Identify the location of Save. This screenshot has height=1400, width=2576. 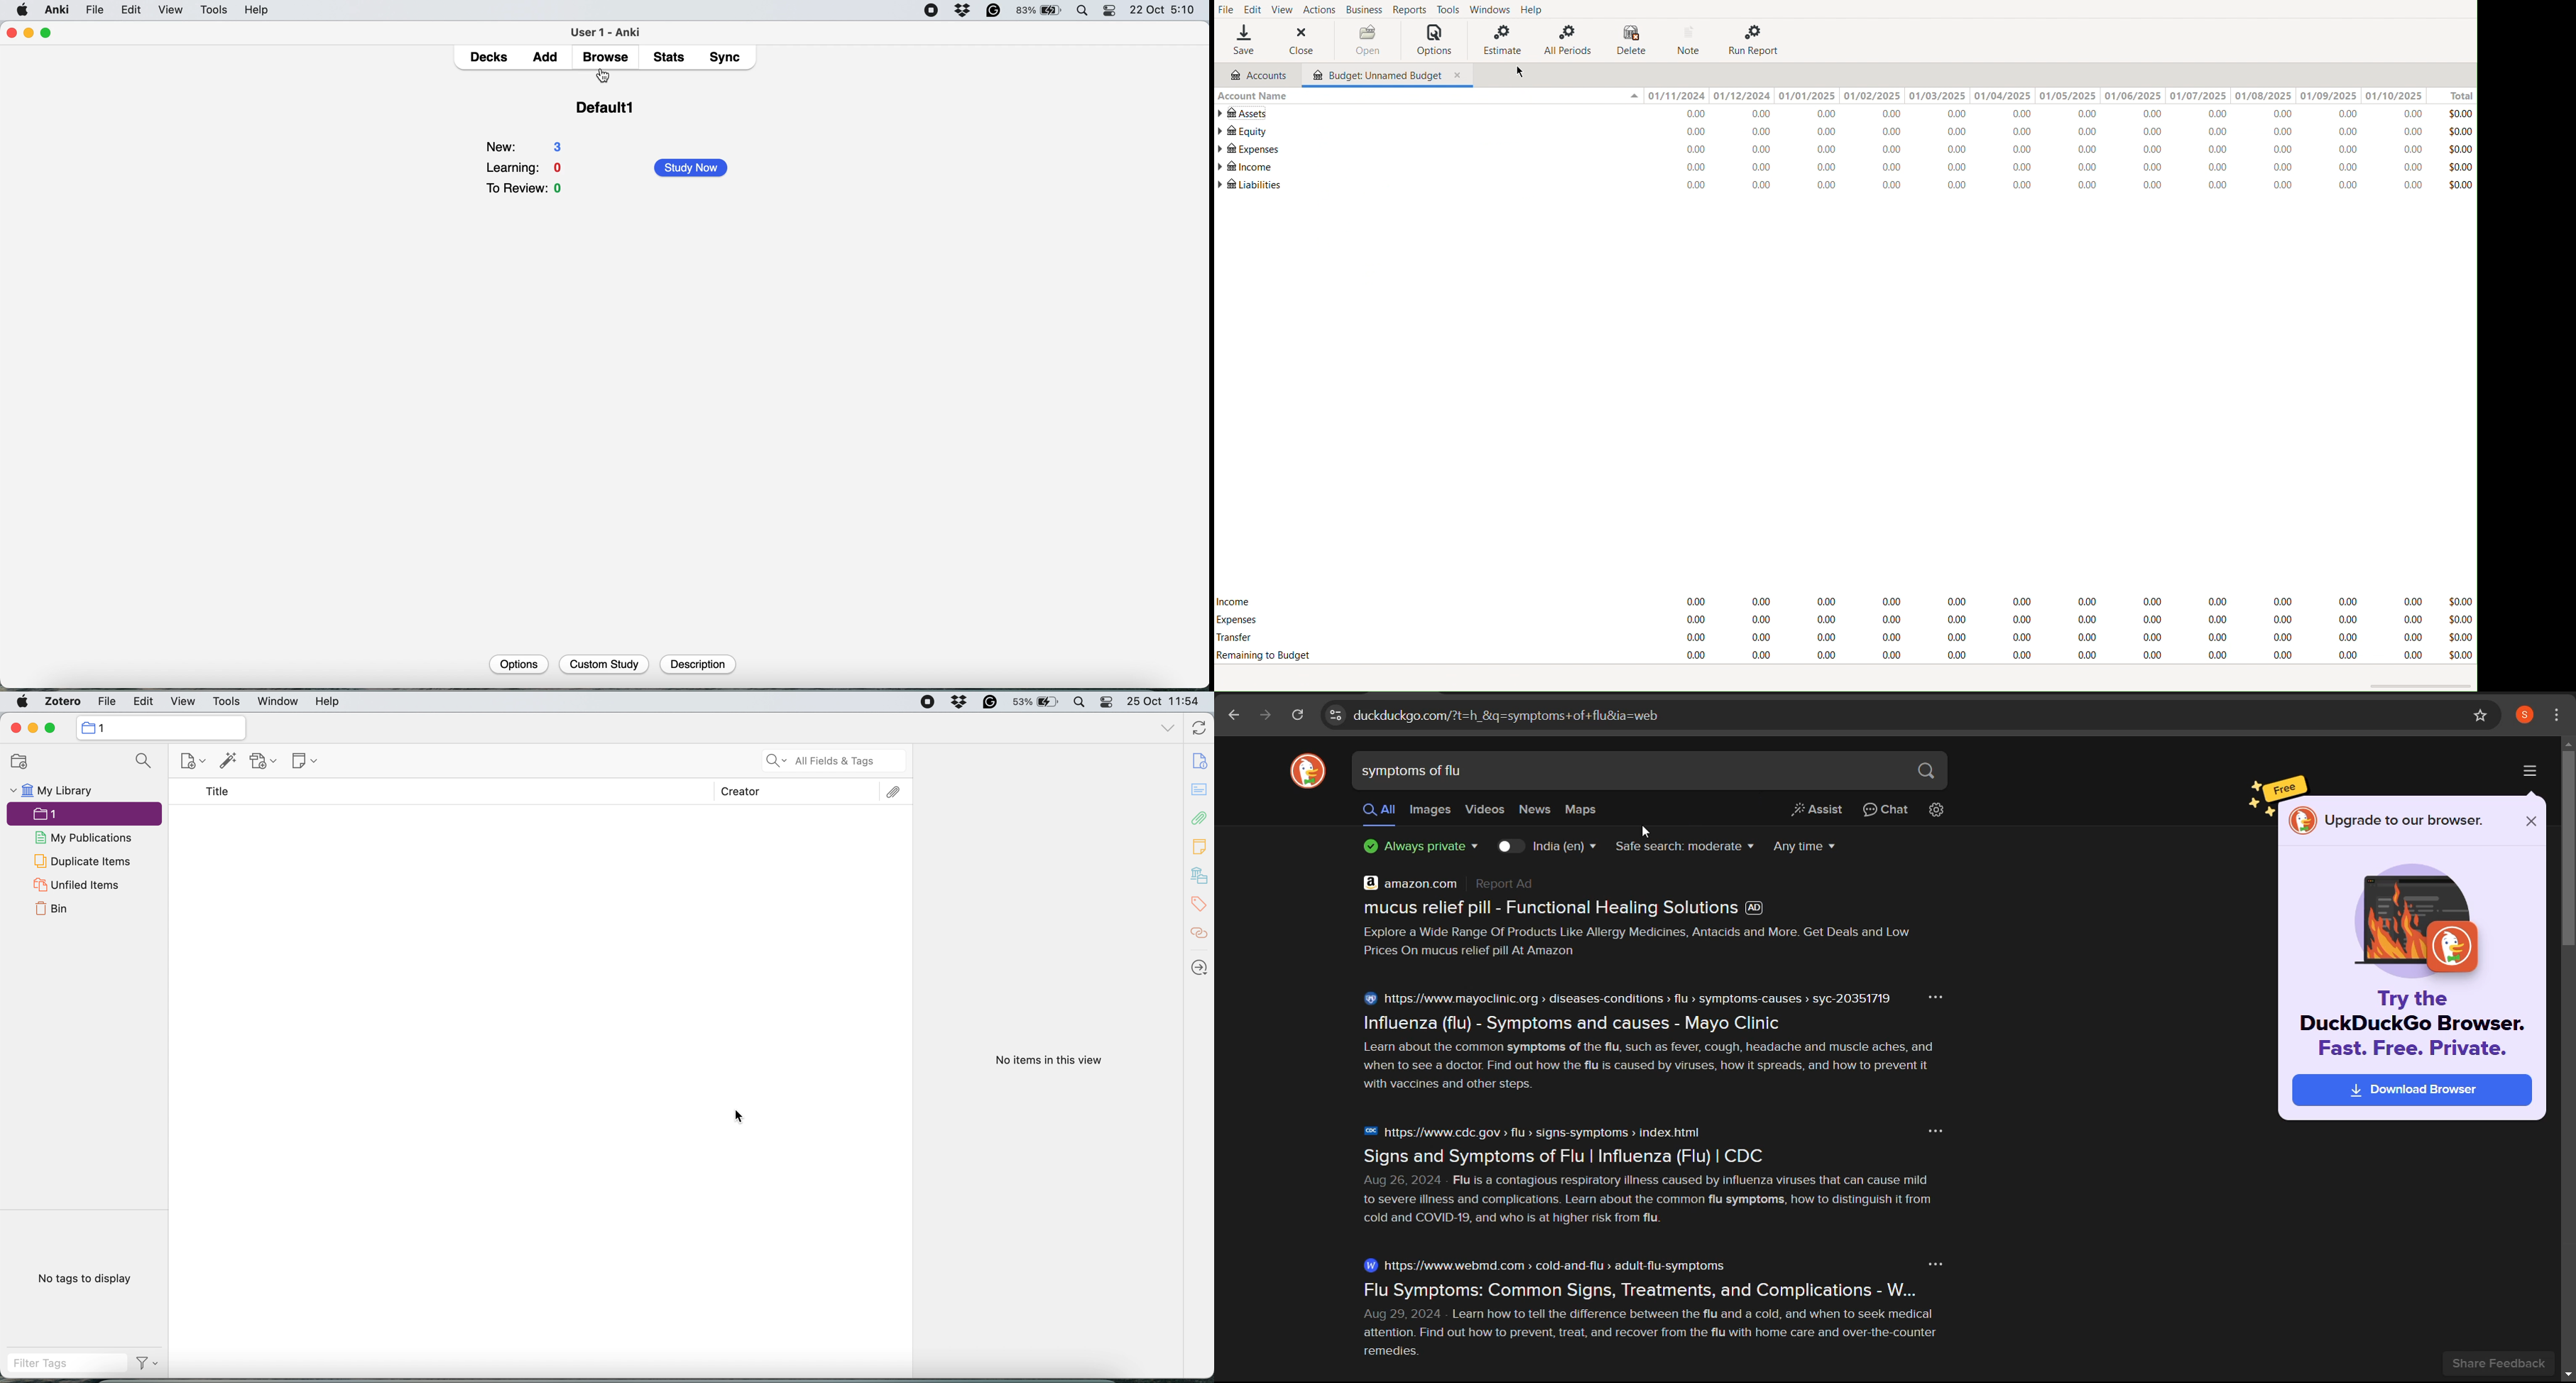
(1241, 40).